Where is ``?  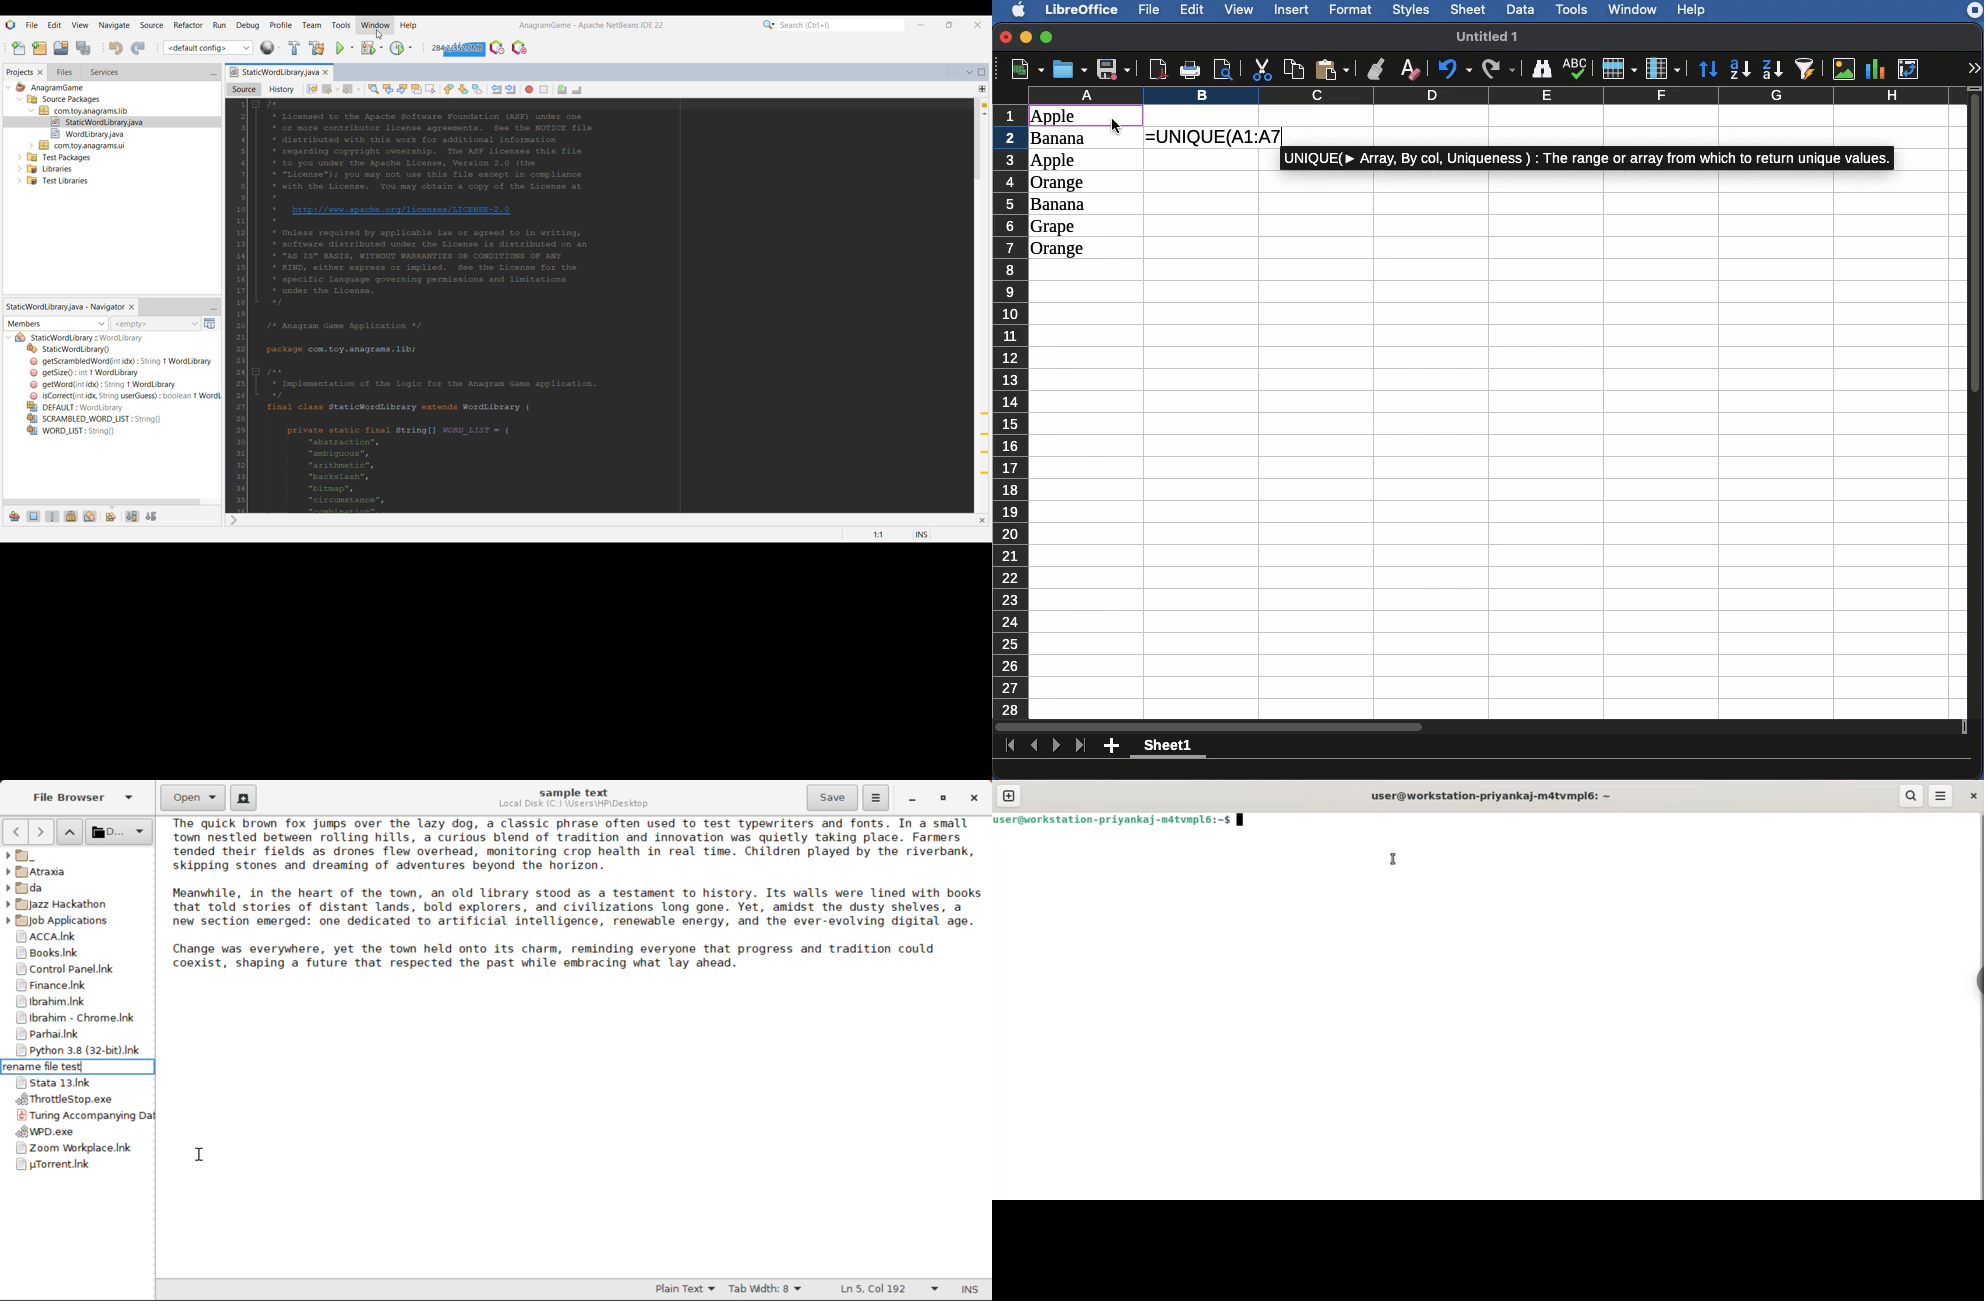
 is located at coordinates (443, 393).